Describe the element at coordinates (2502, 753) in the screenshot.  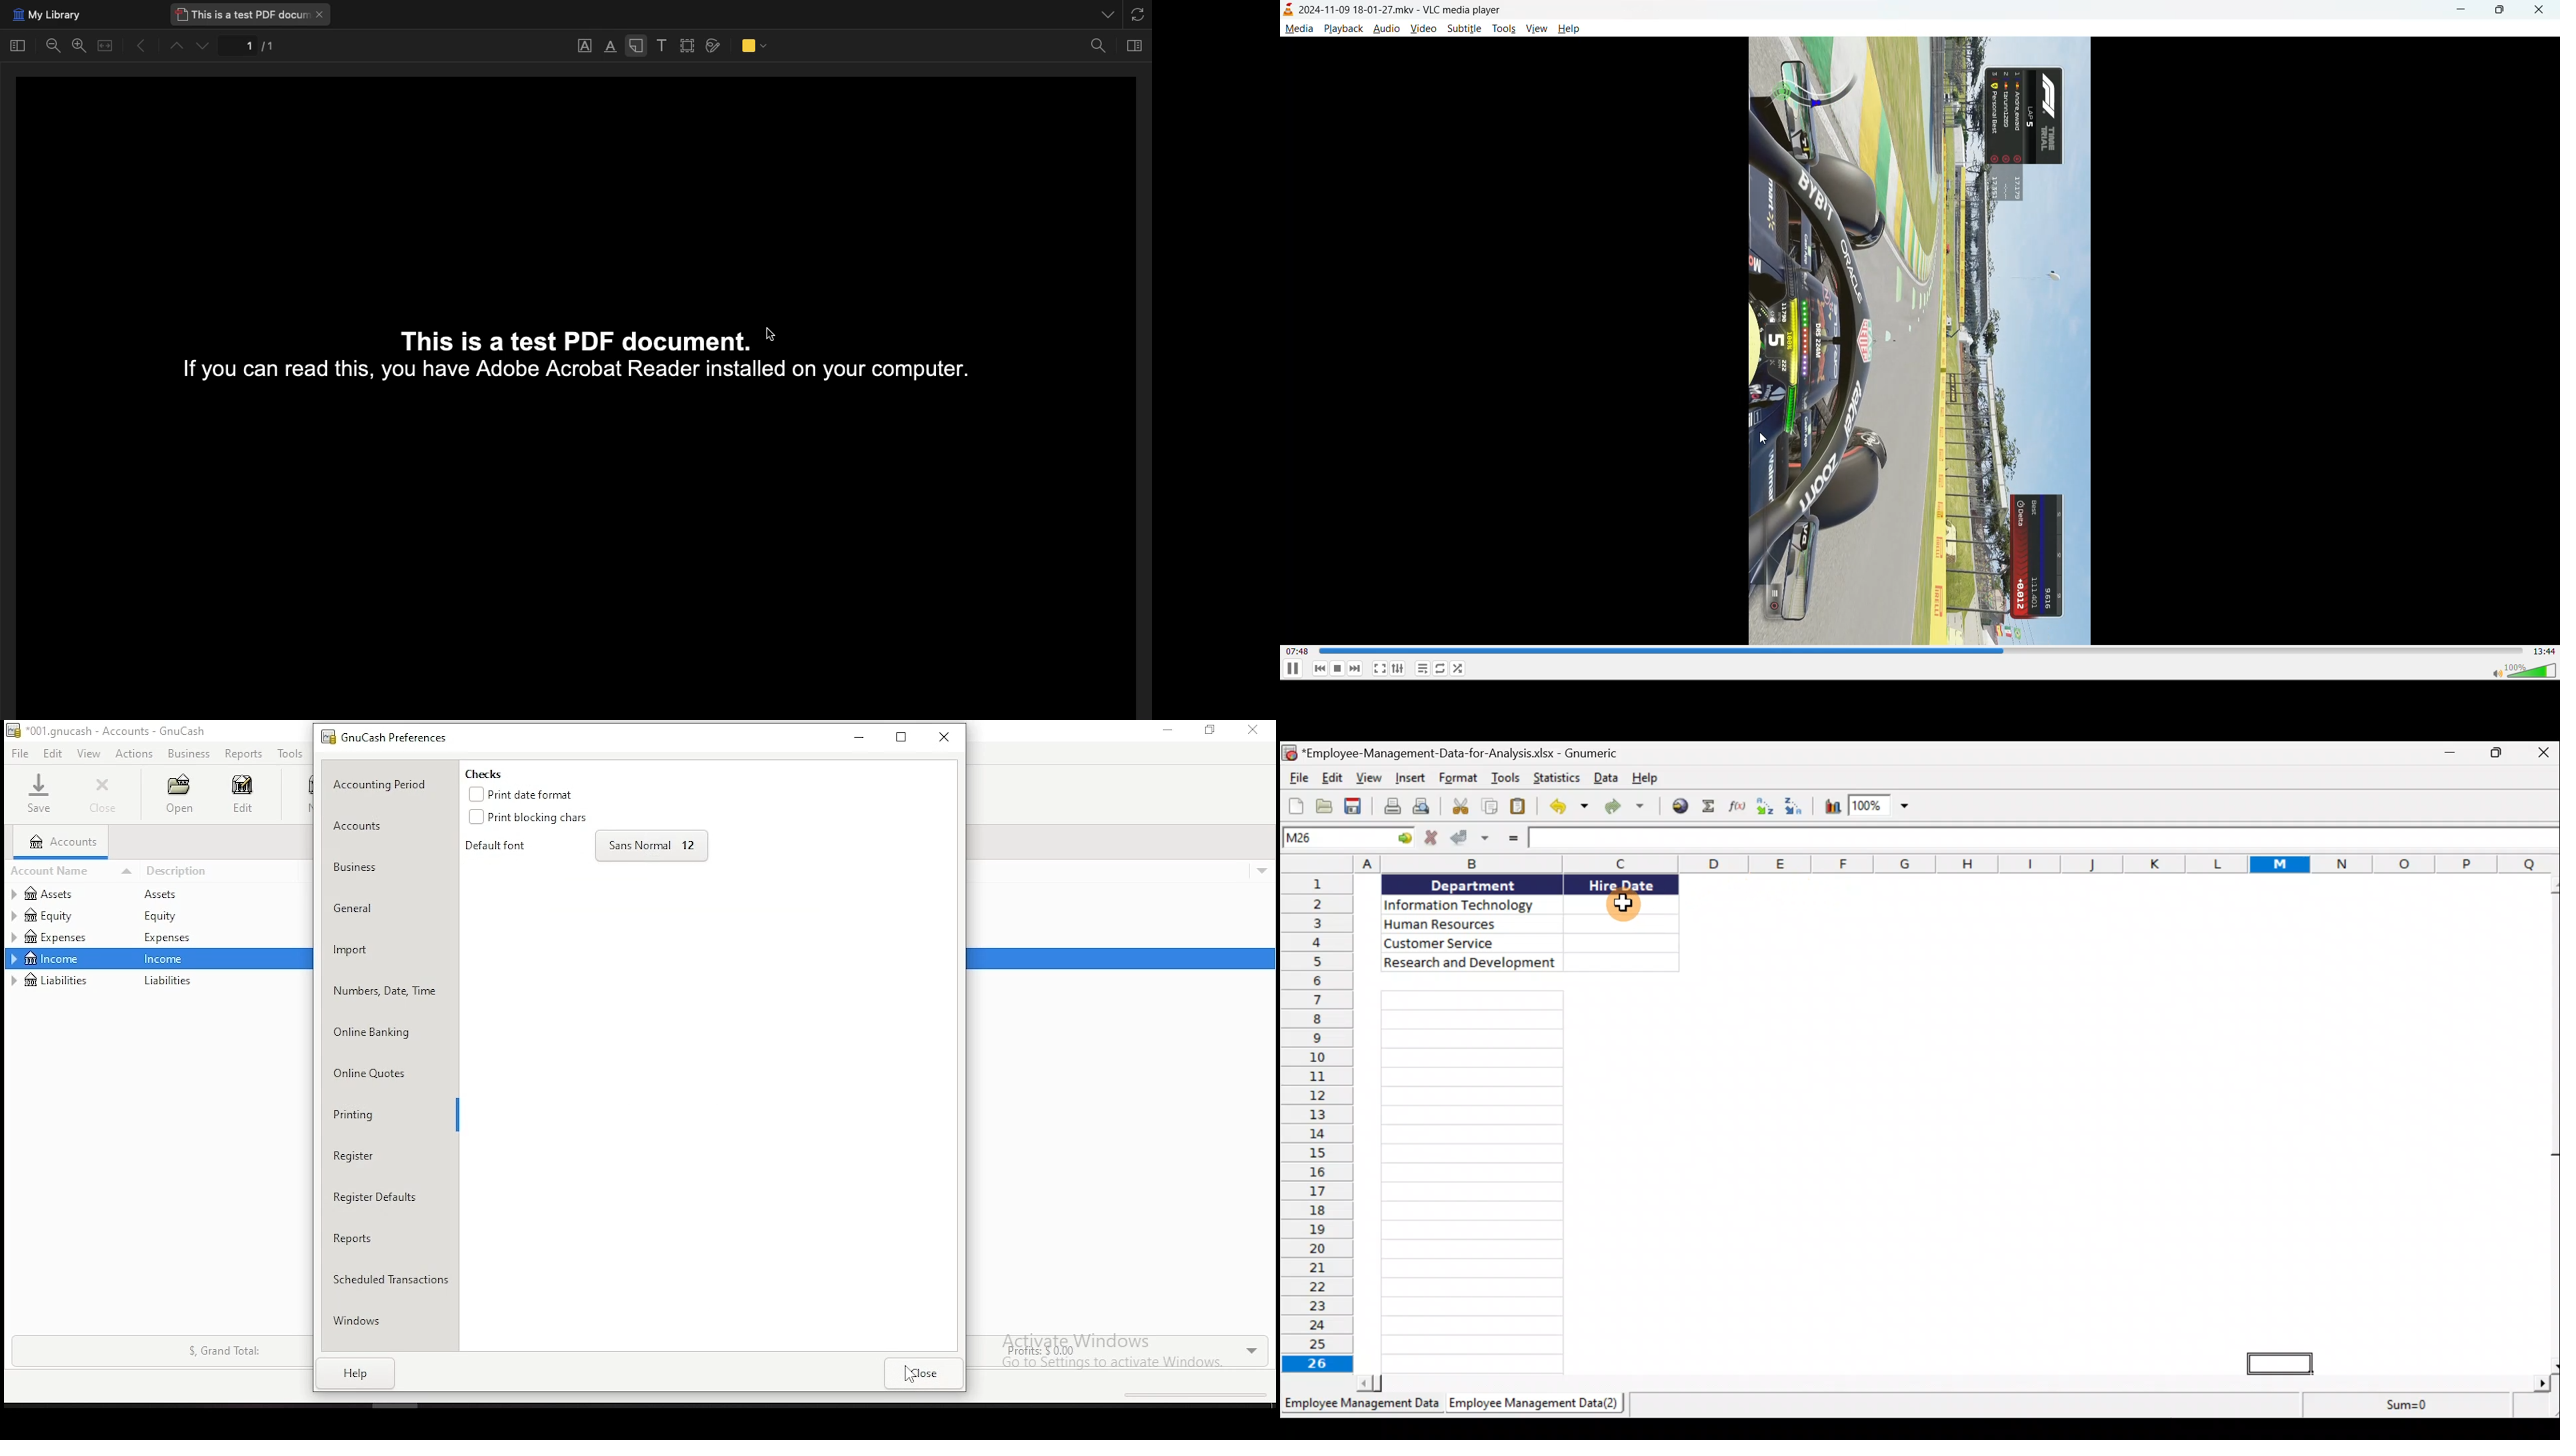
I see `Maximise` at that location.